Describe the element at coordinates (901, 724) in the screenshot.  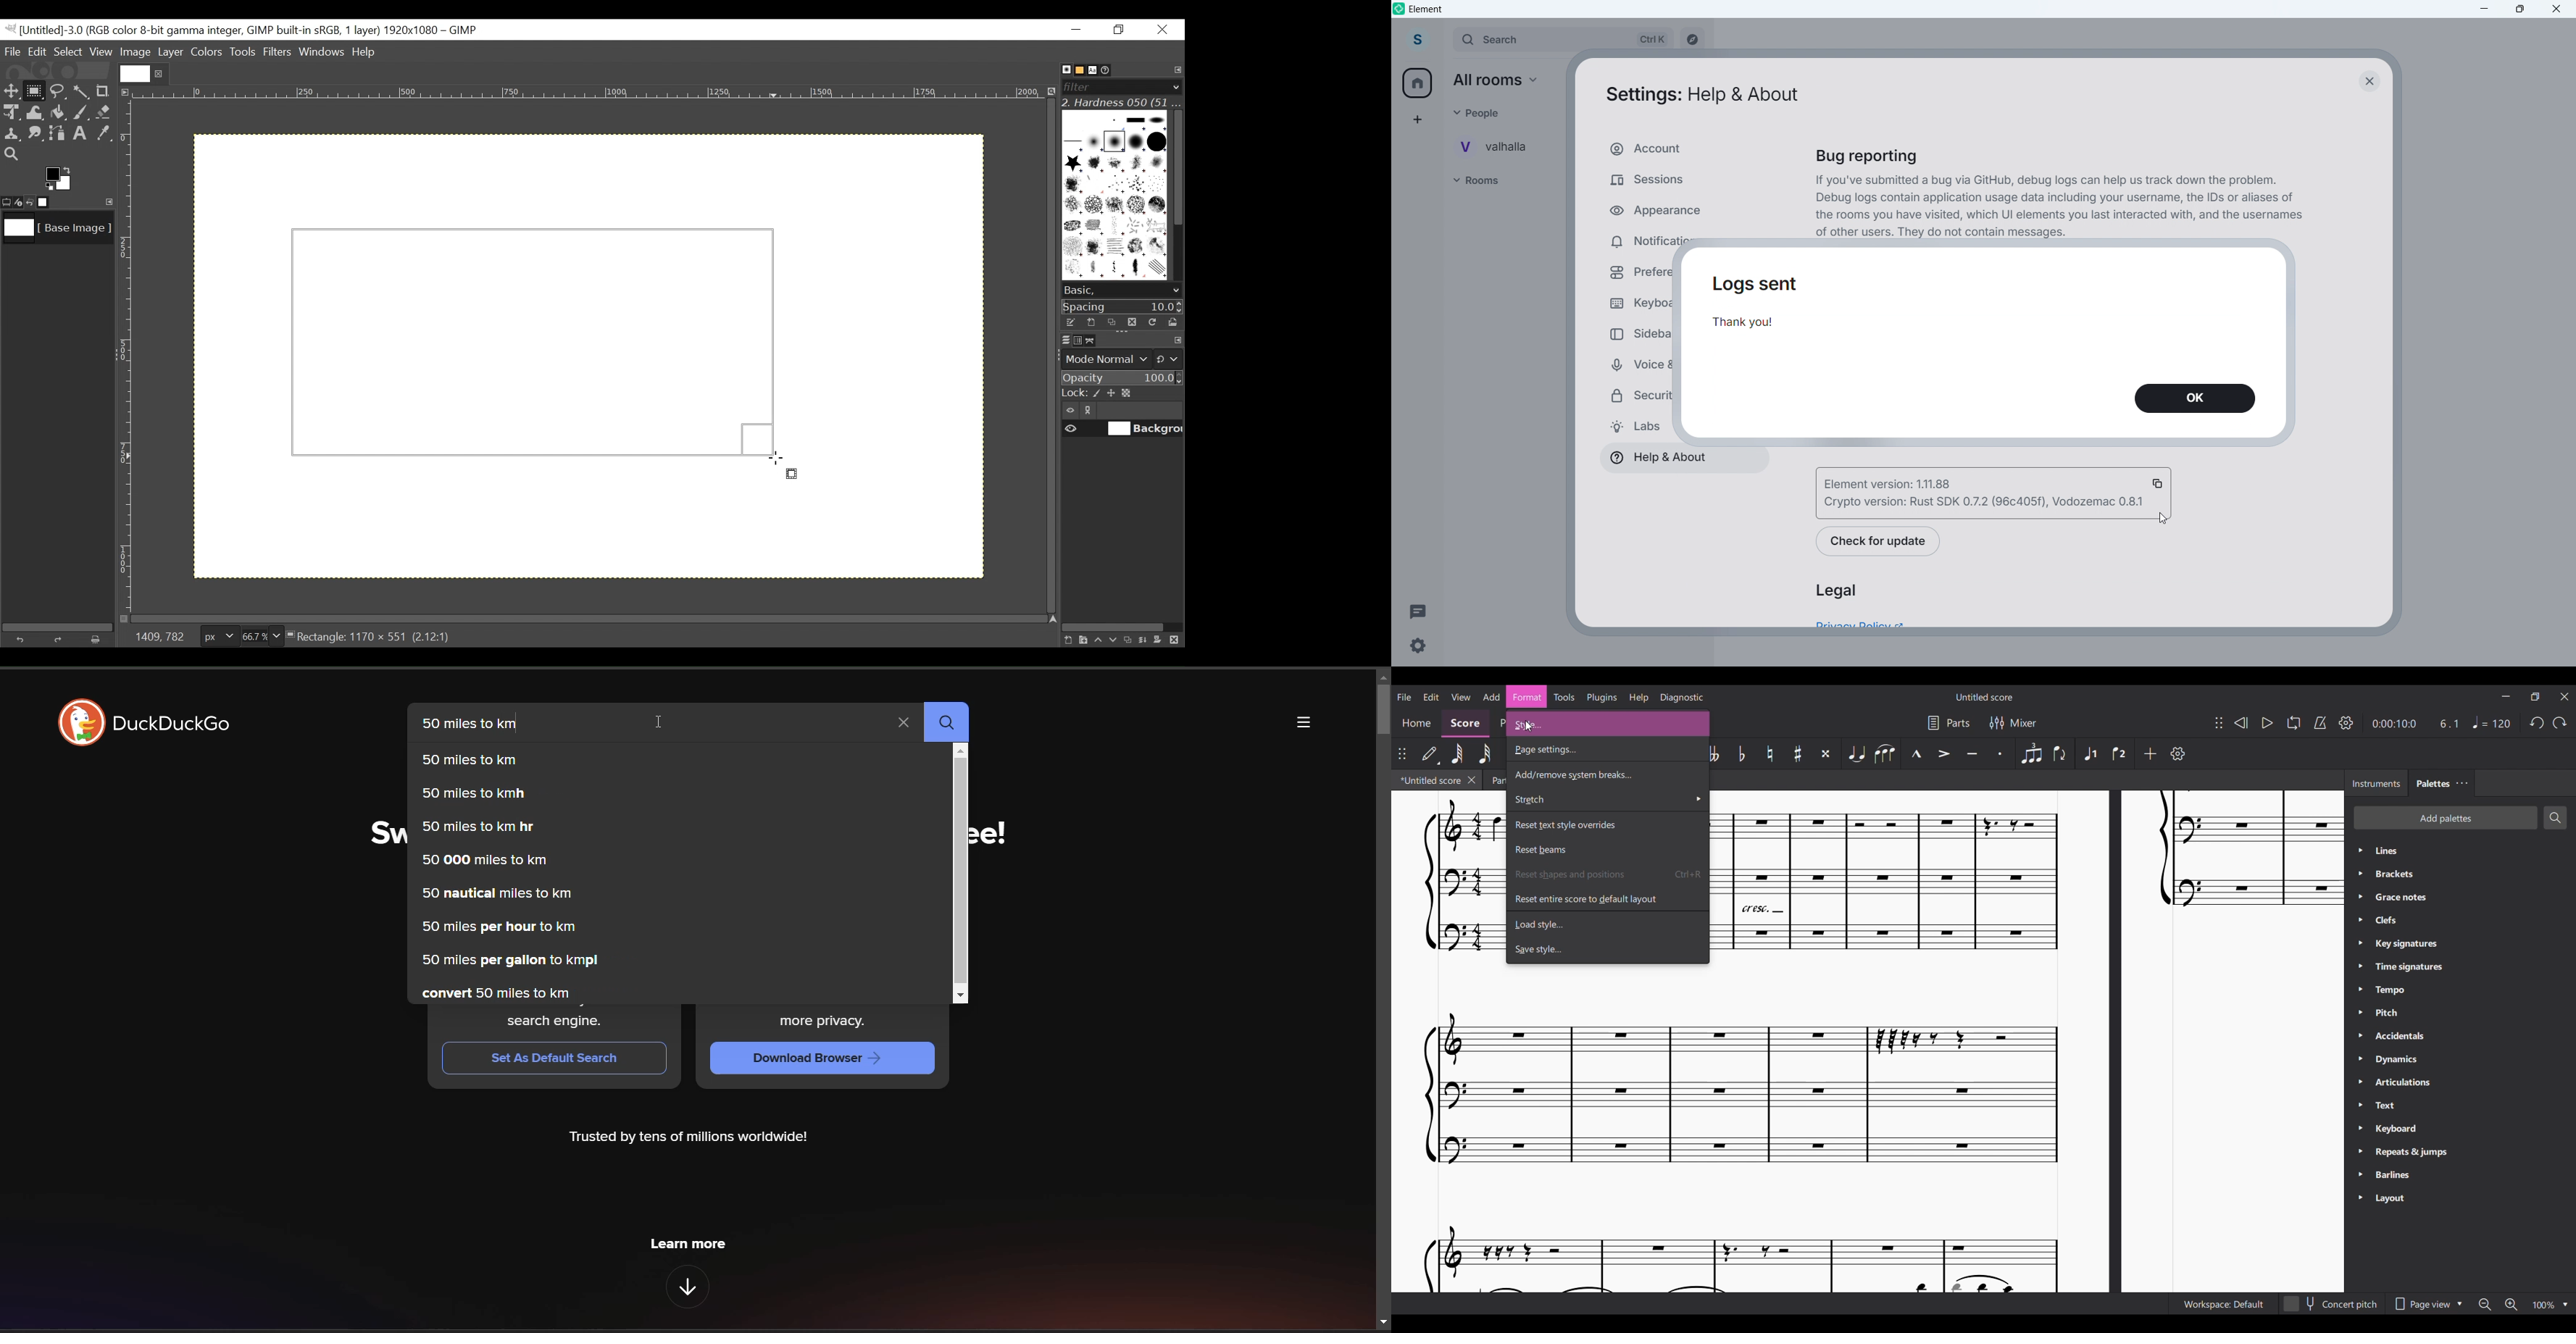
I see `clear search term` at that location.